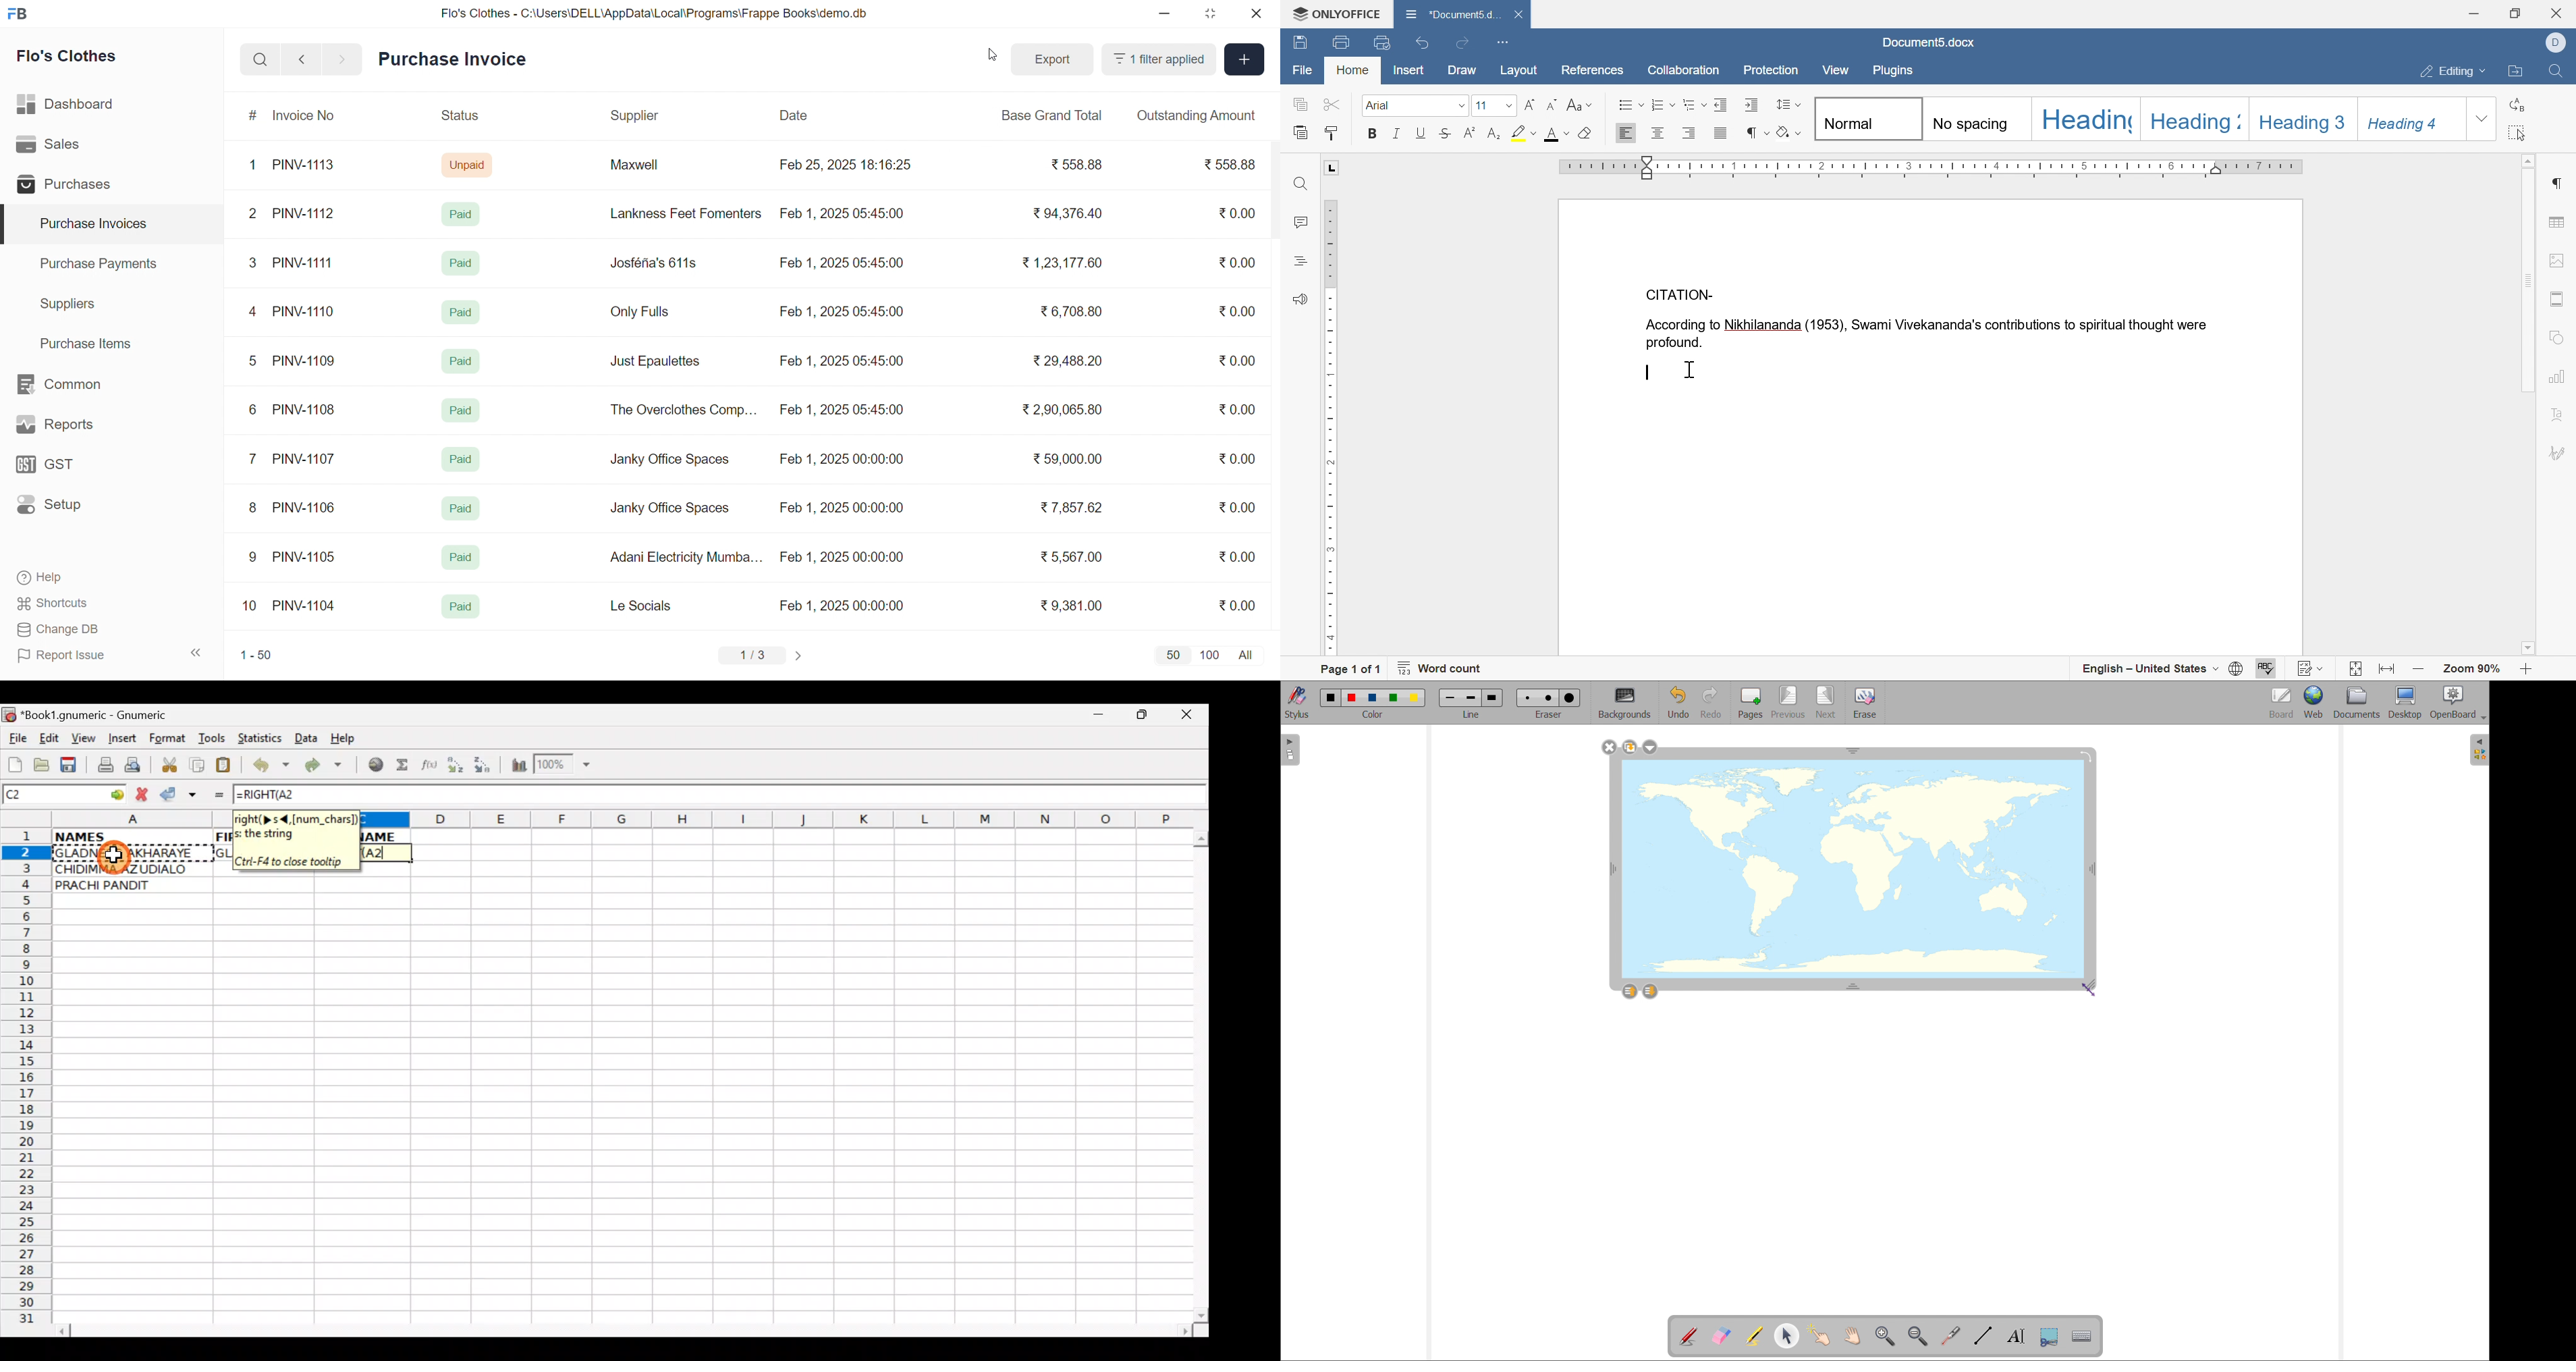 The height and width of the screenshot is (1372, 2576). Describe the element at coordinates (1893, 72) in the screenshot. I see `plugins` at that location.